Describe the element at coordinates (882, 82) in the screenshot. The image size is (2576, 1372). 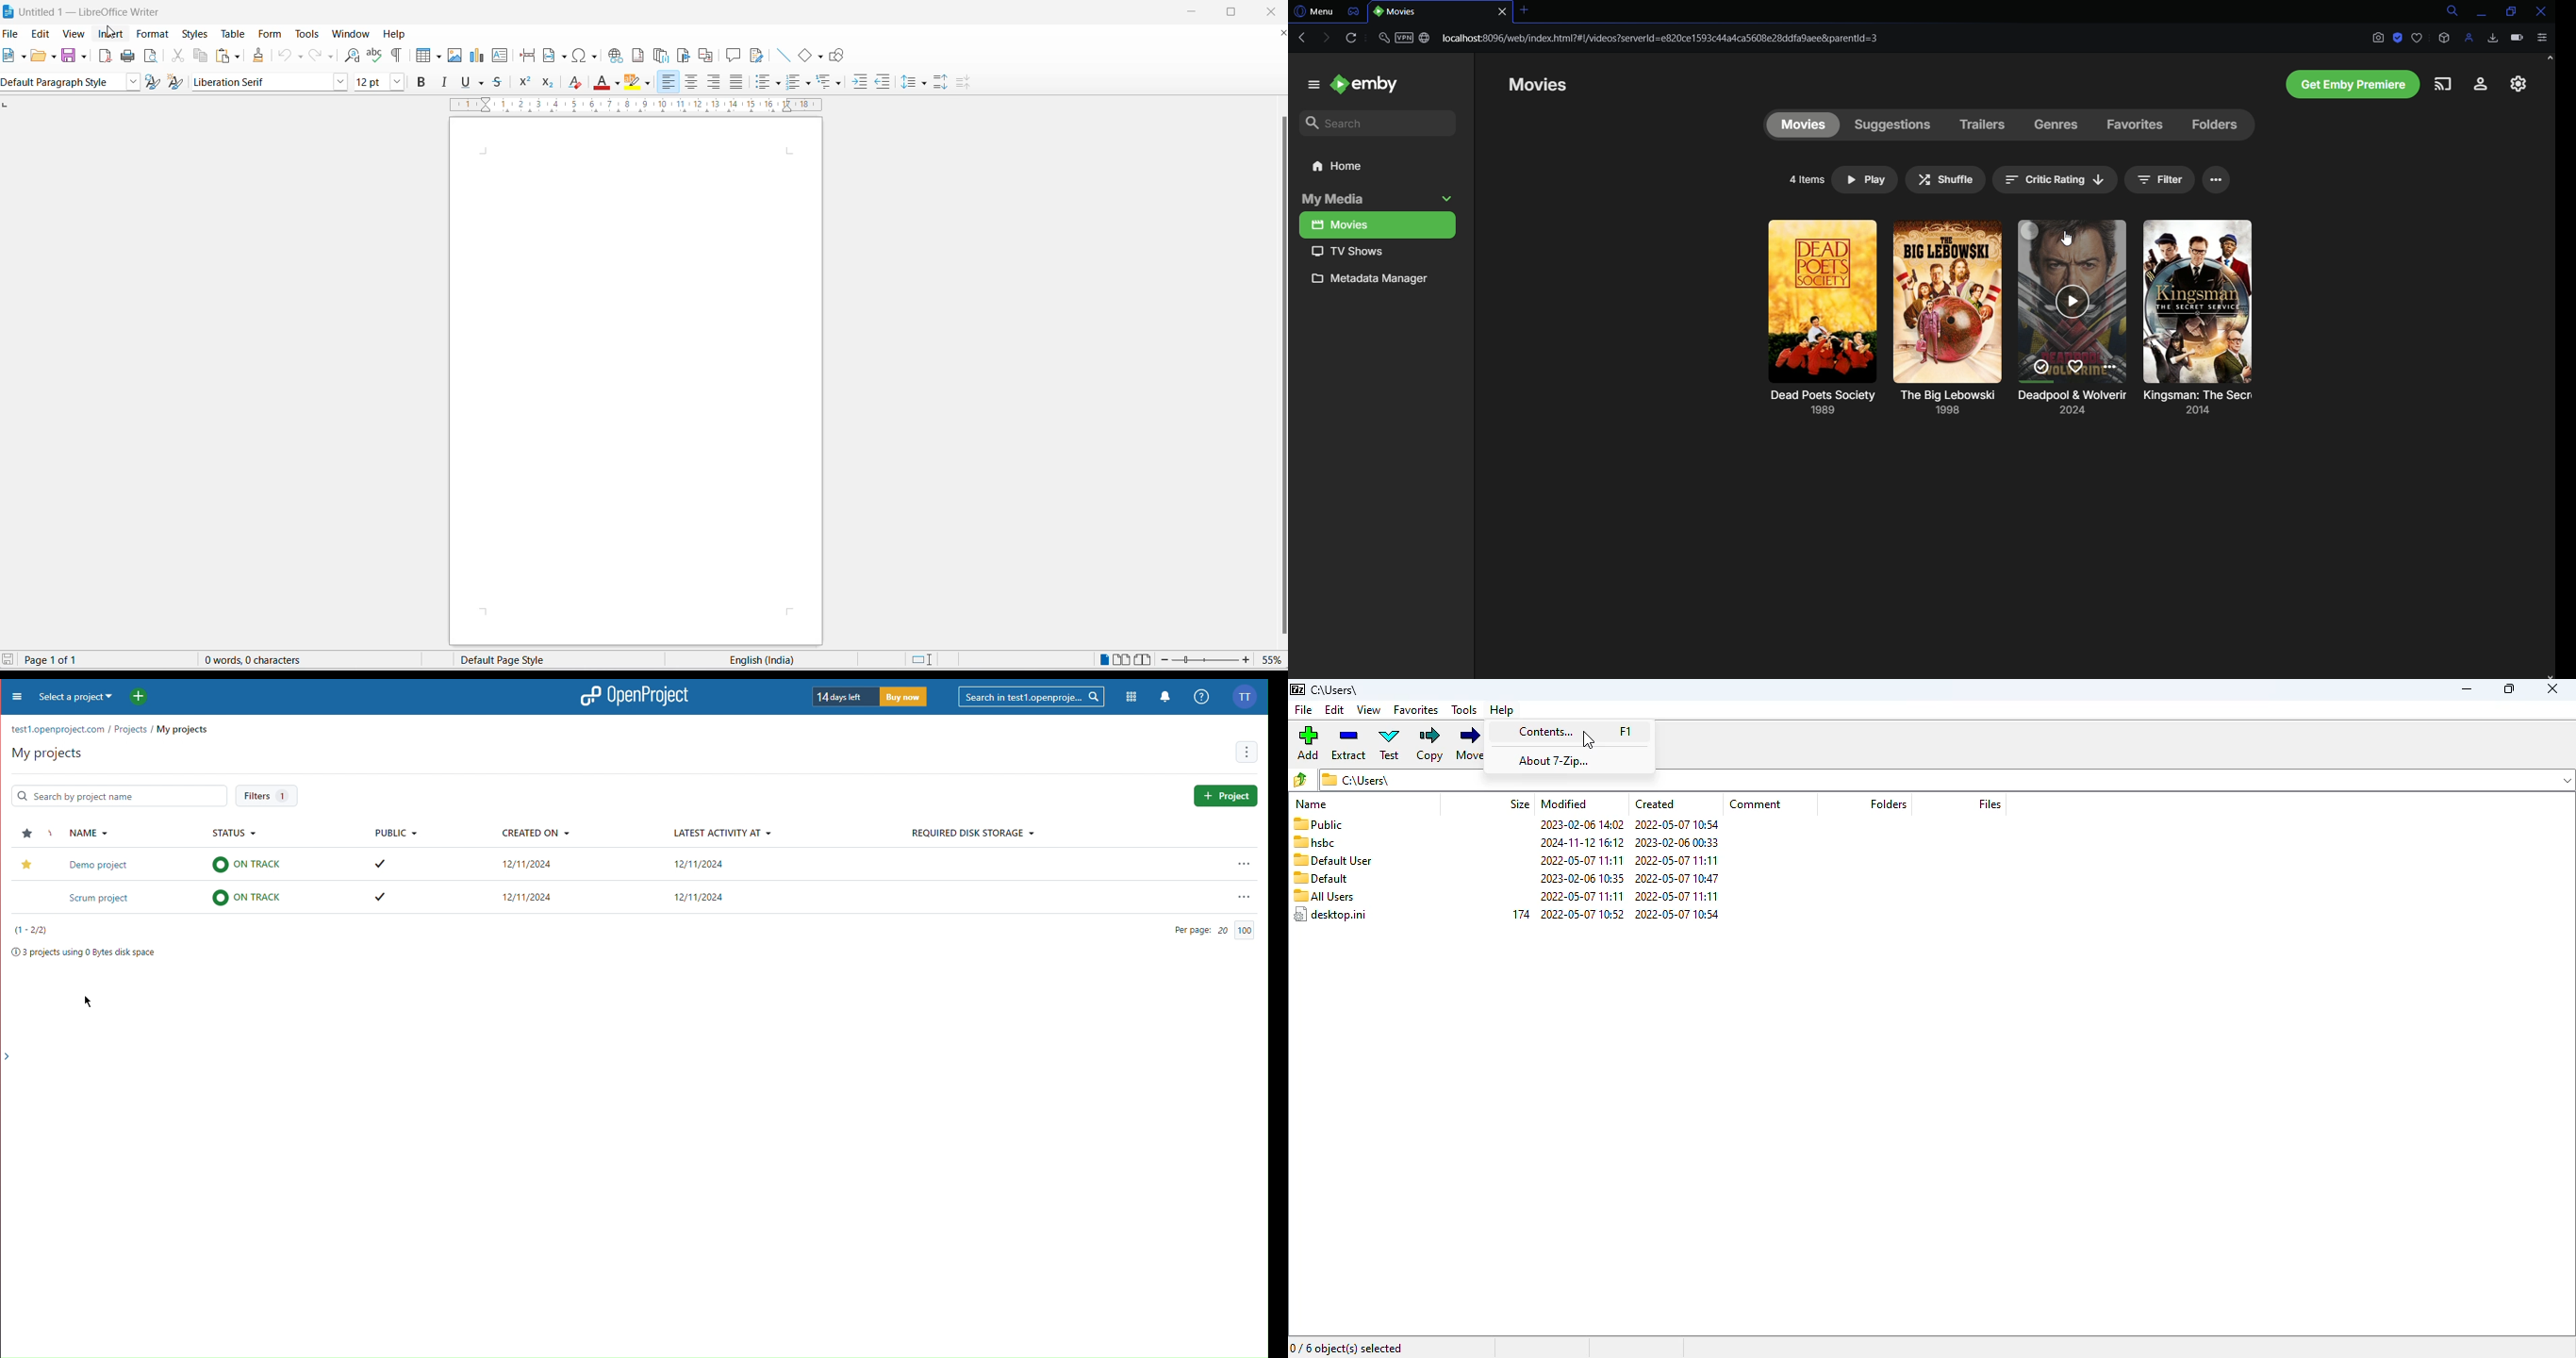
I see `decrease indent` at that location.